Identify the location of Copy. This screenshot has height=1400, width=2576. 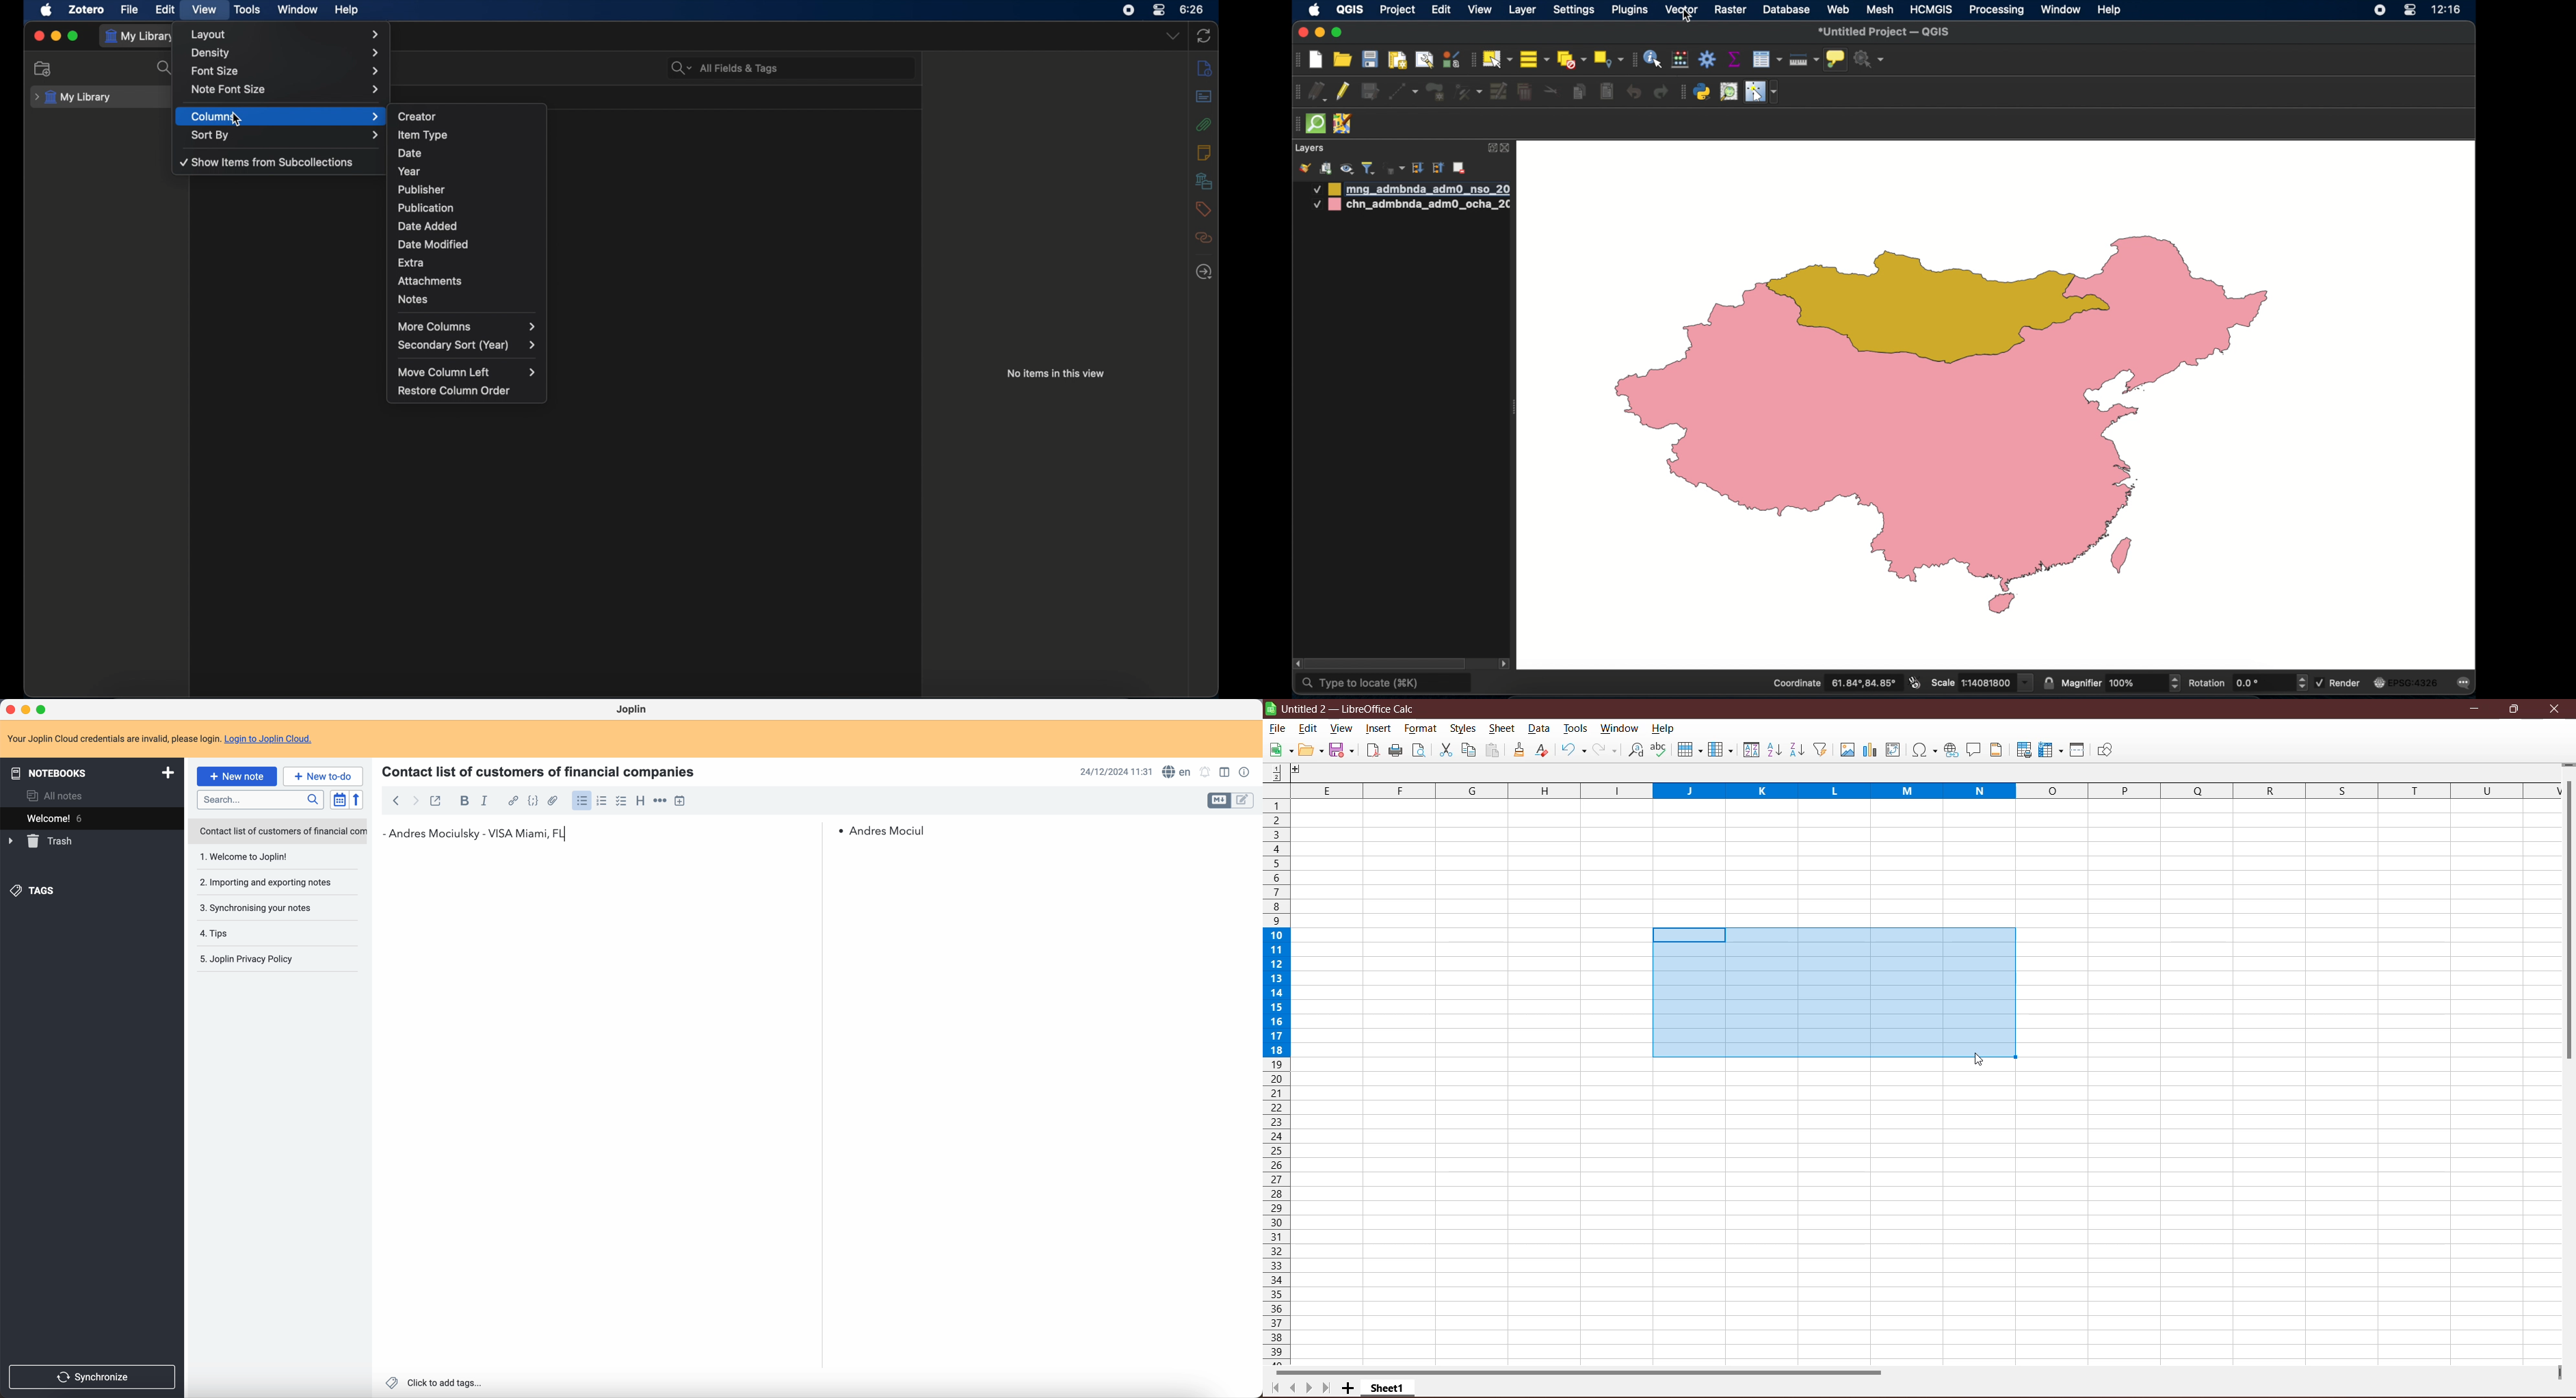
(1469, 750).